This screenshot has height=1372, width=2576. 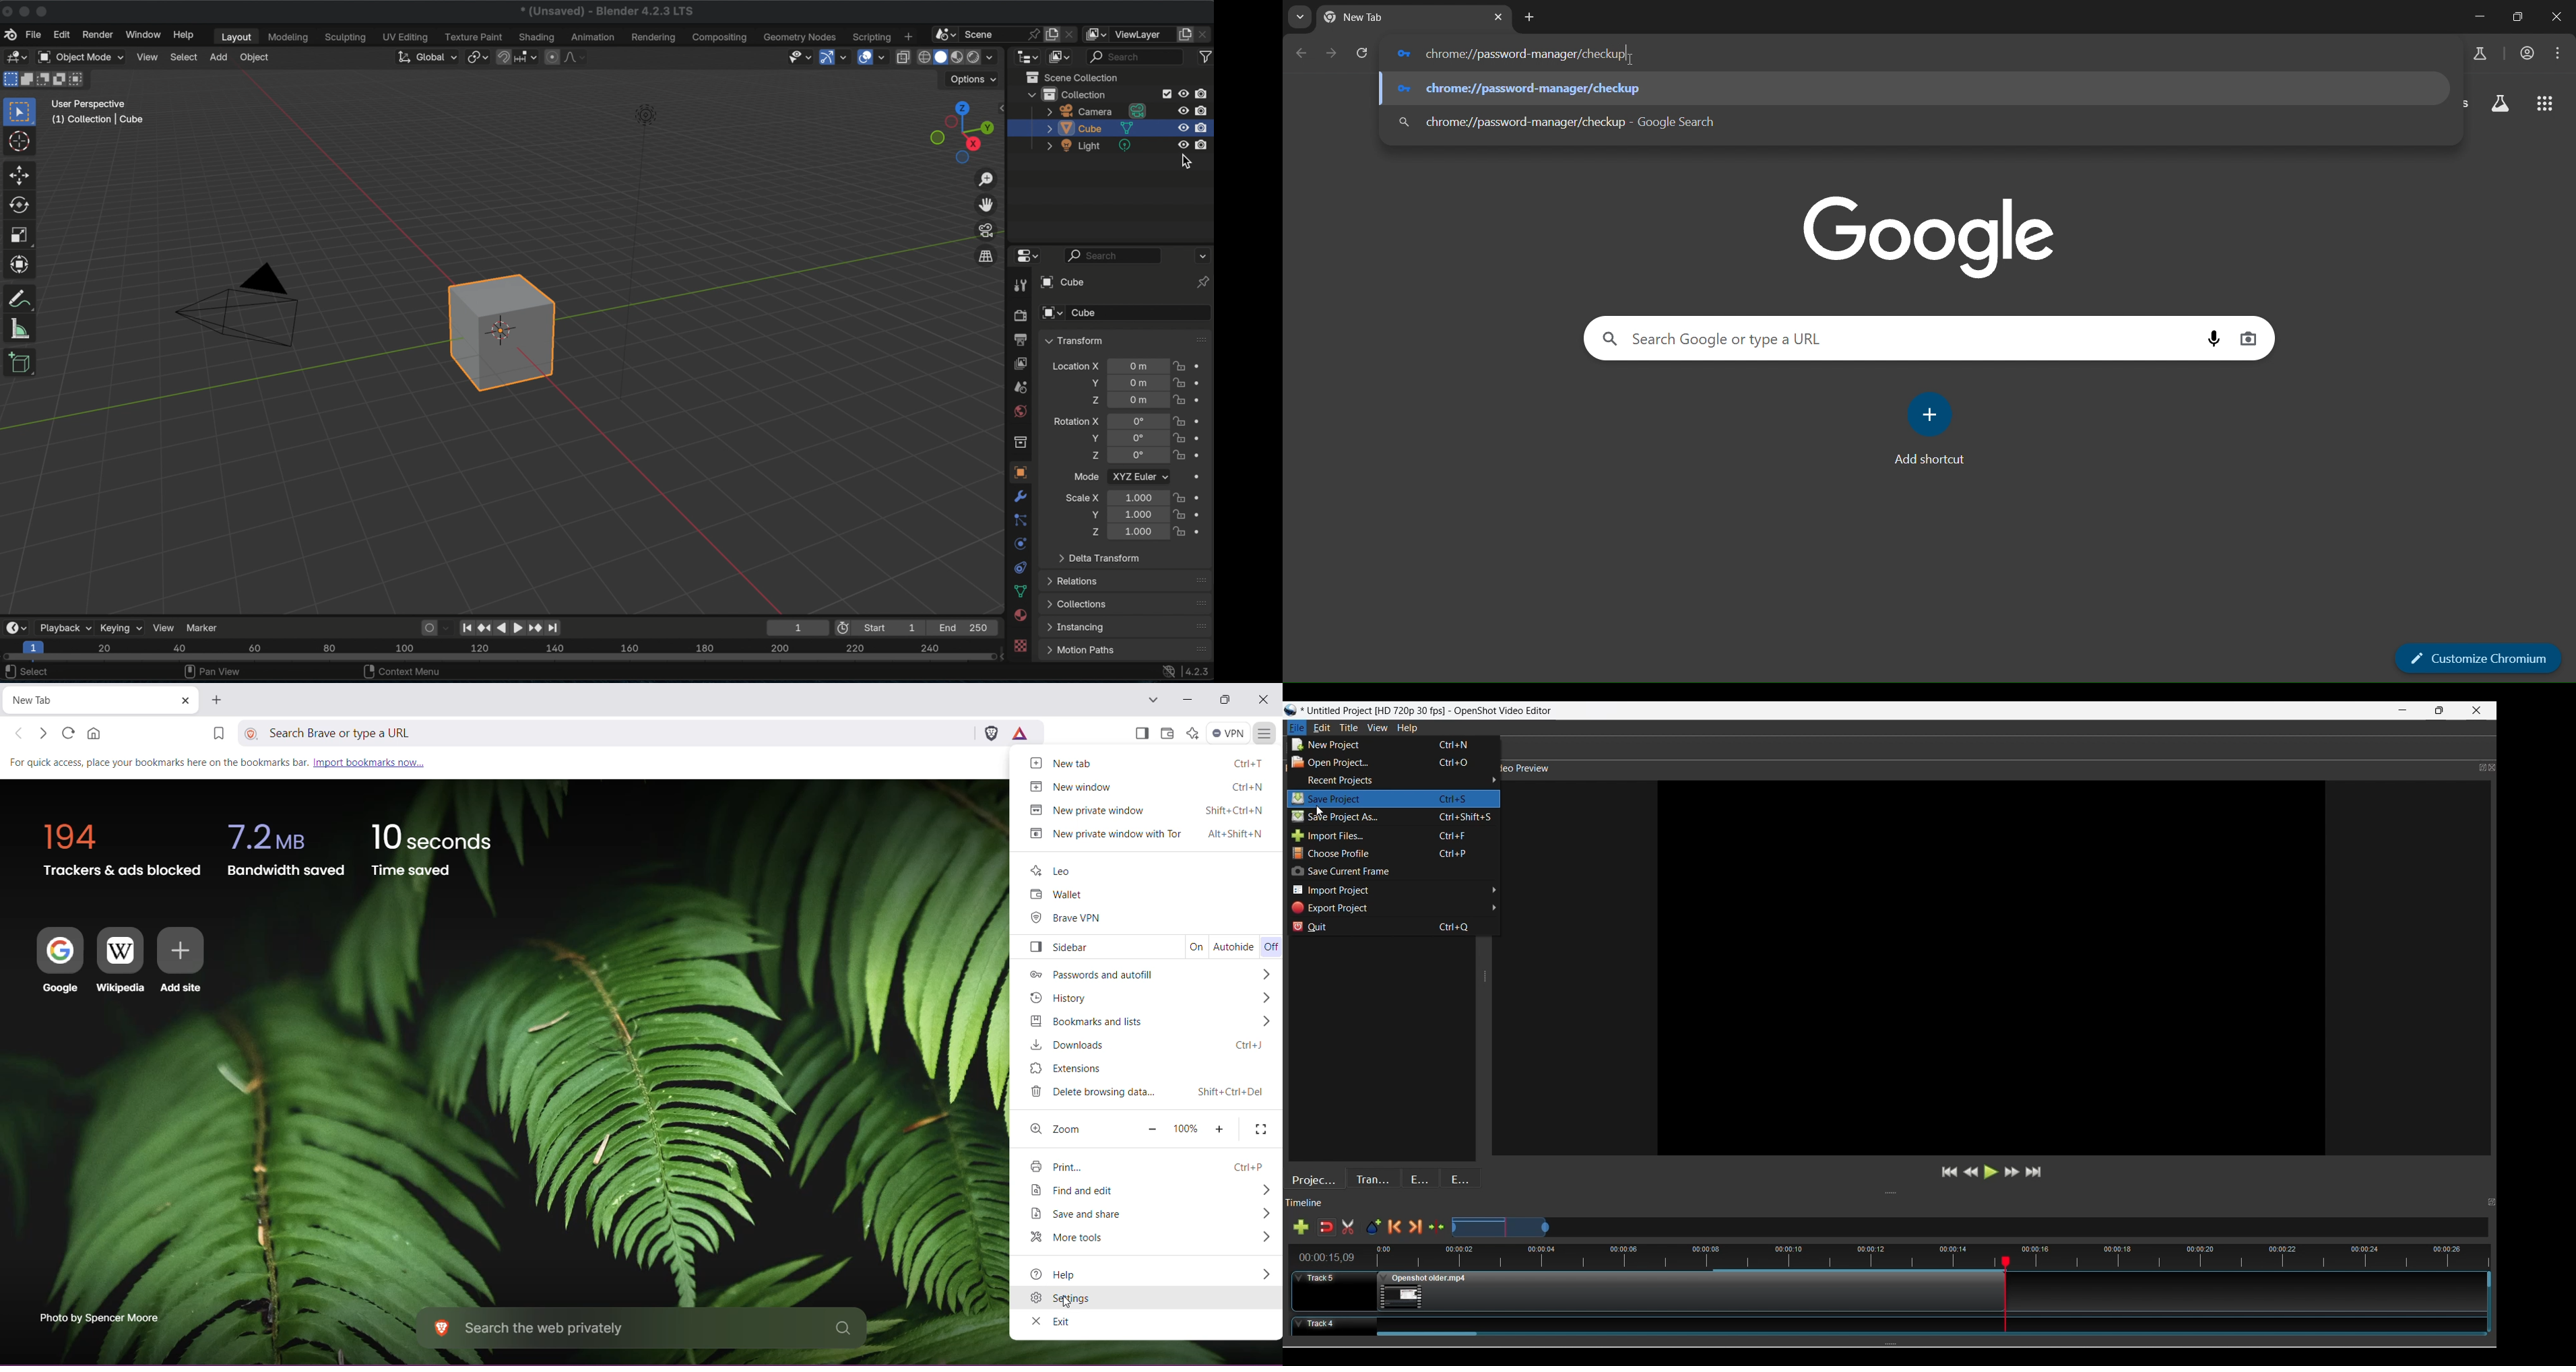 I want to click on layout, so click(x=237, y=36).